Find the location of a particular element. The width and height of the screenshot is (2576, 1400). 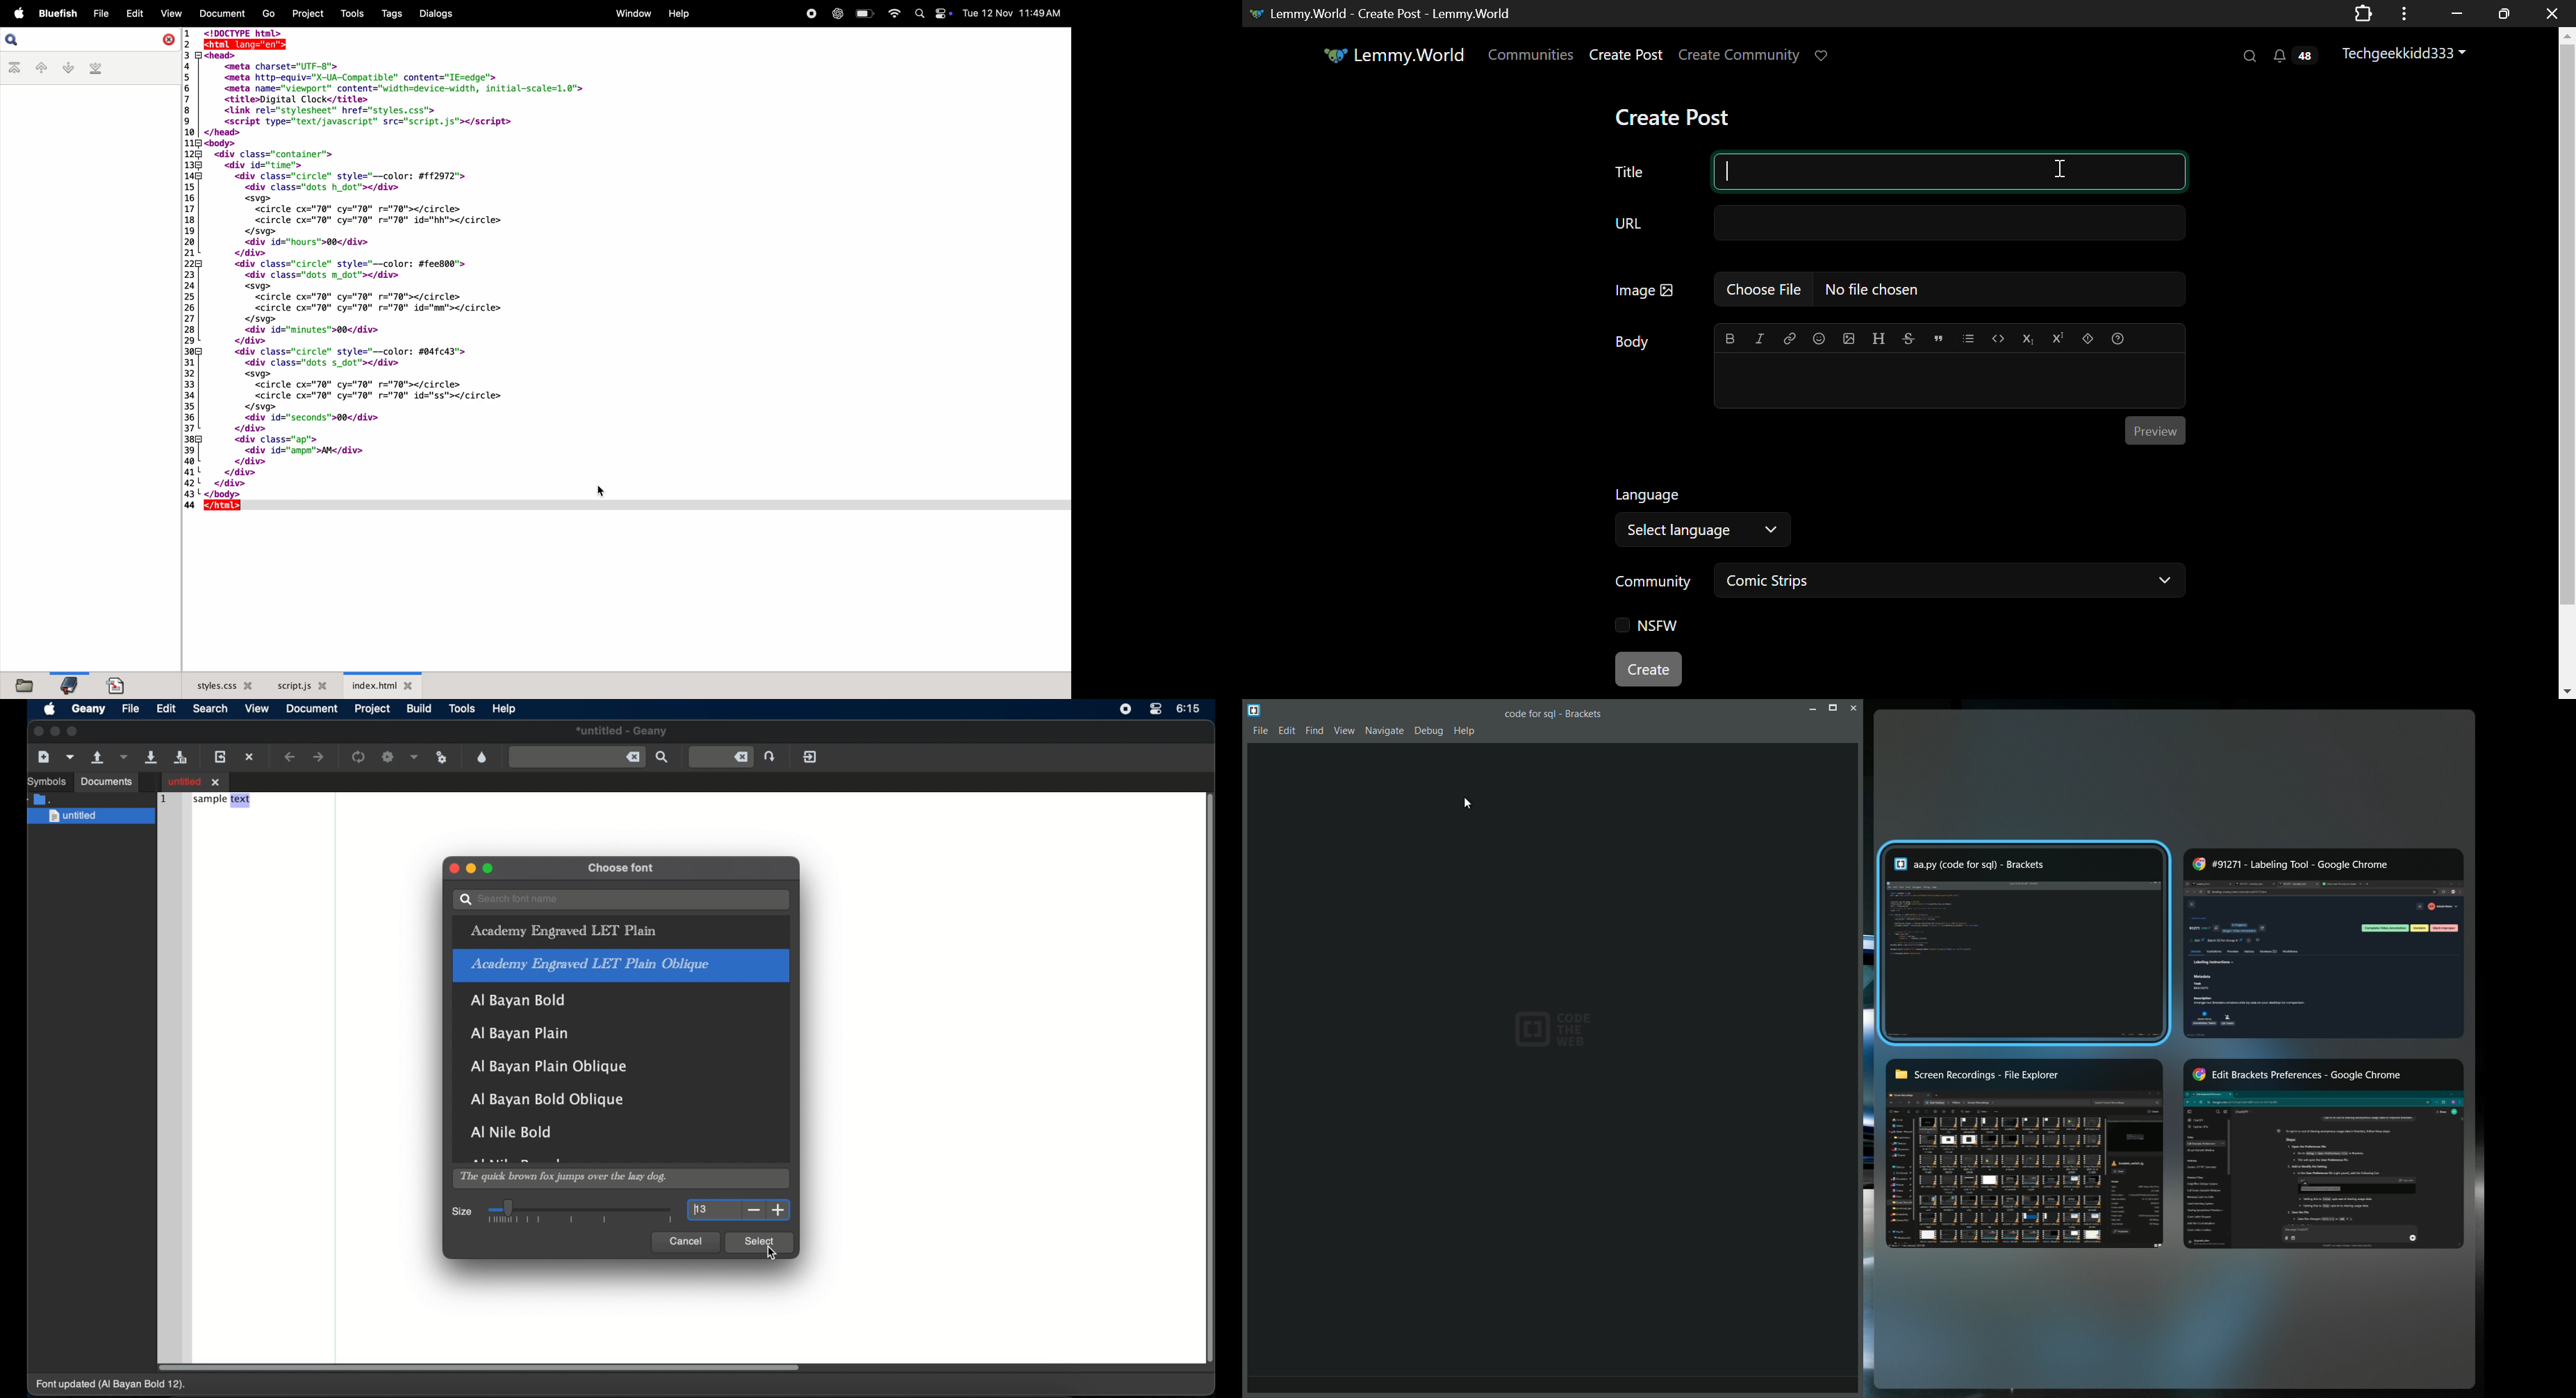

untitled is located at coordinates (622, 732).